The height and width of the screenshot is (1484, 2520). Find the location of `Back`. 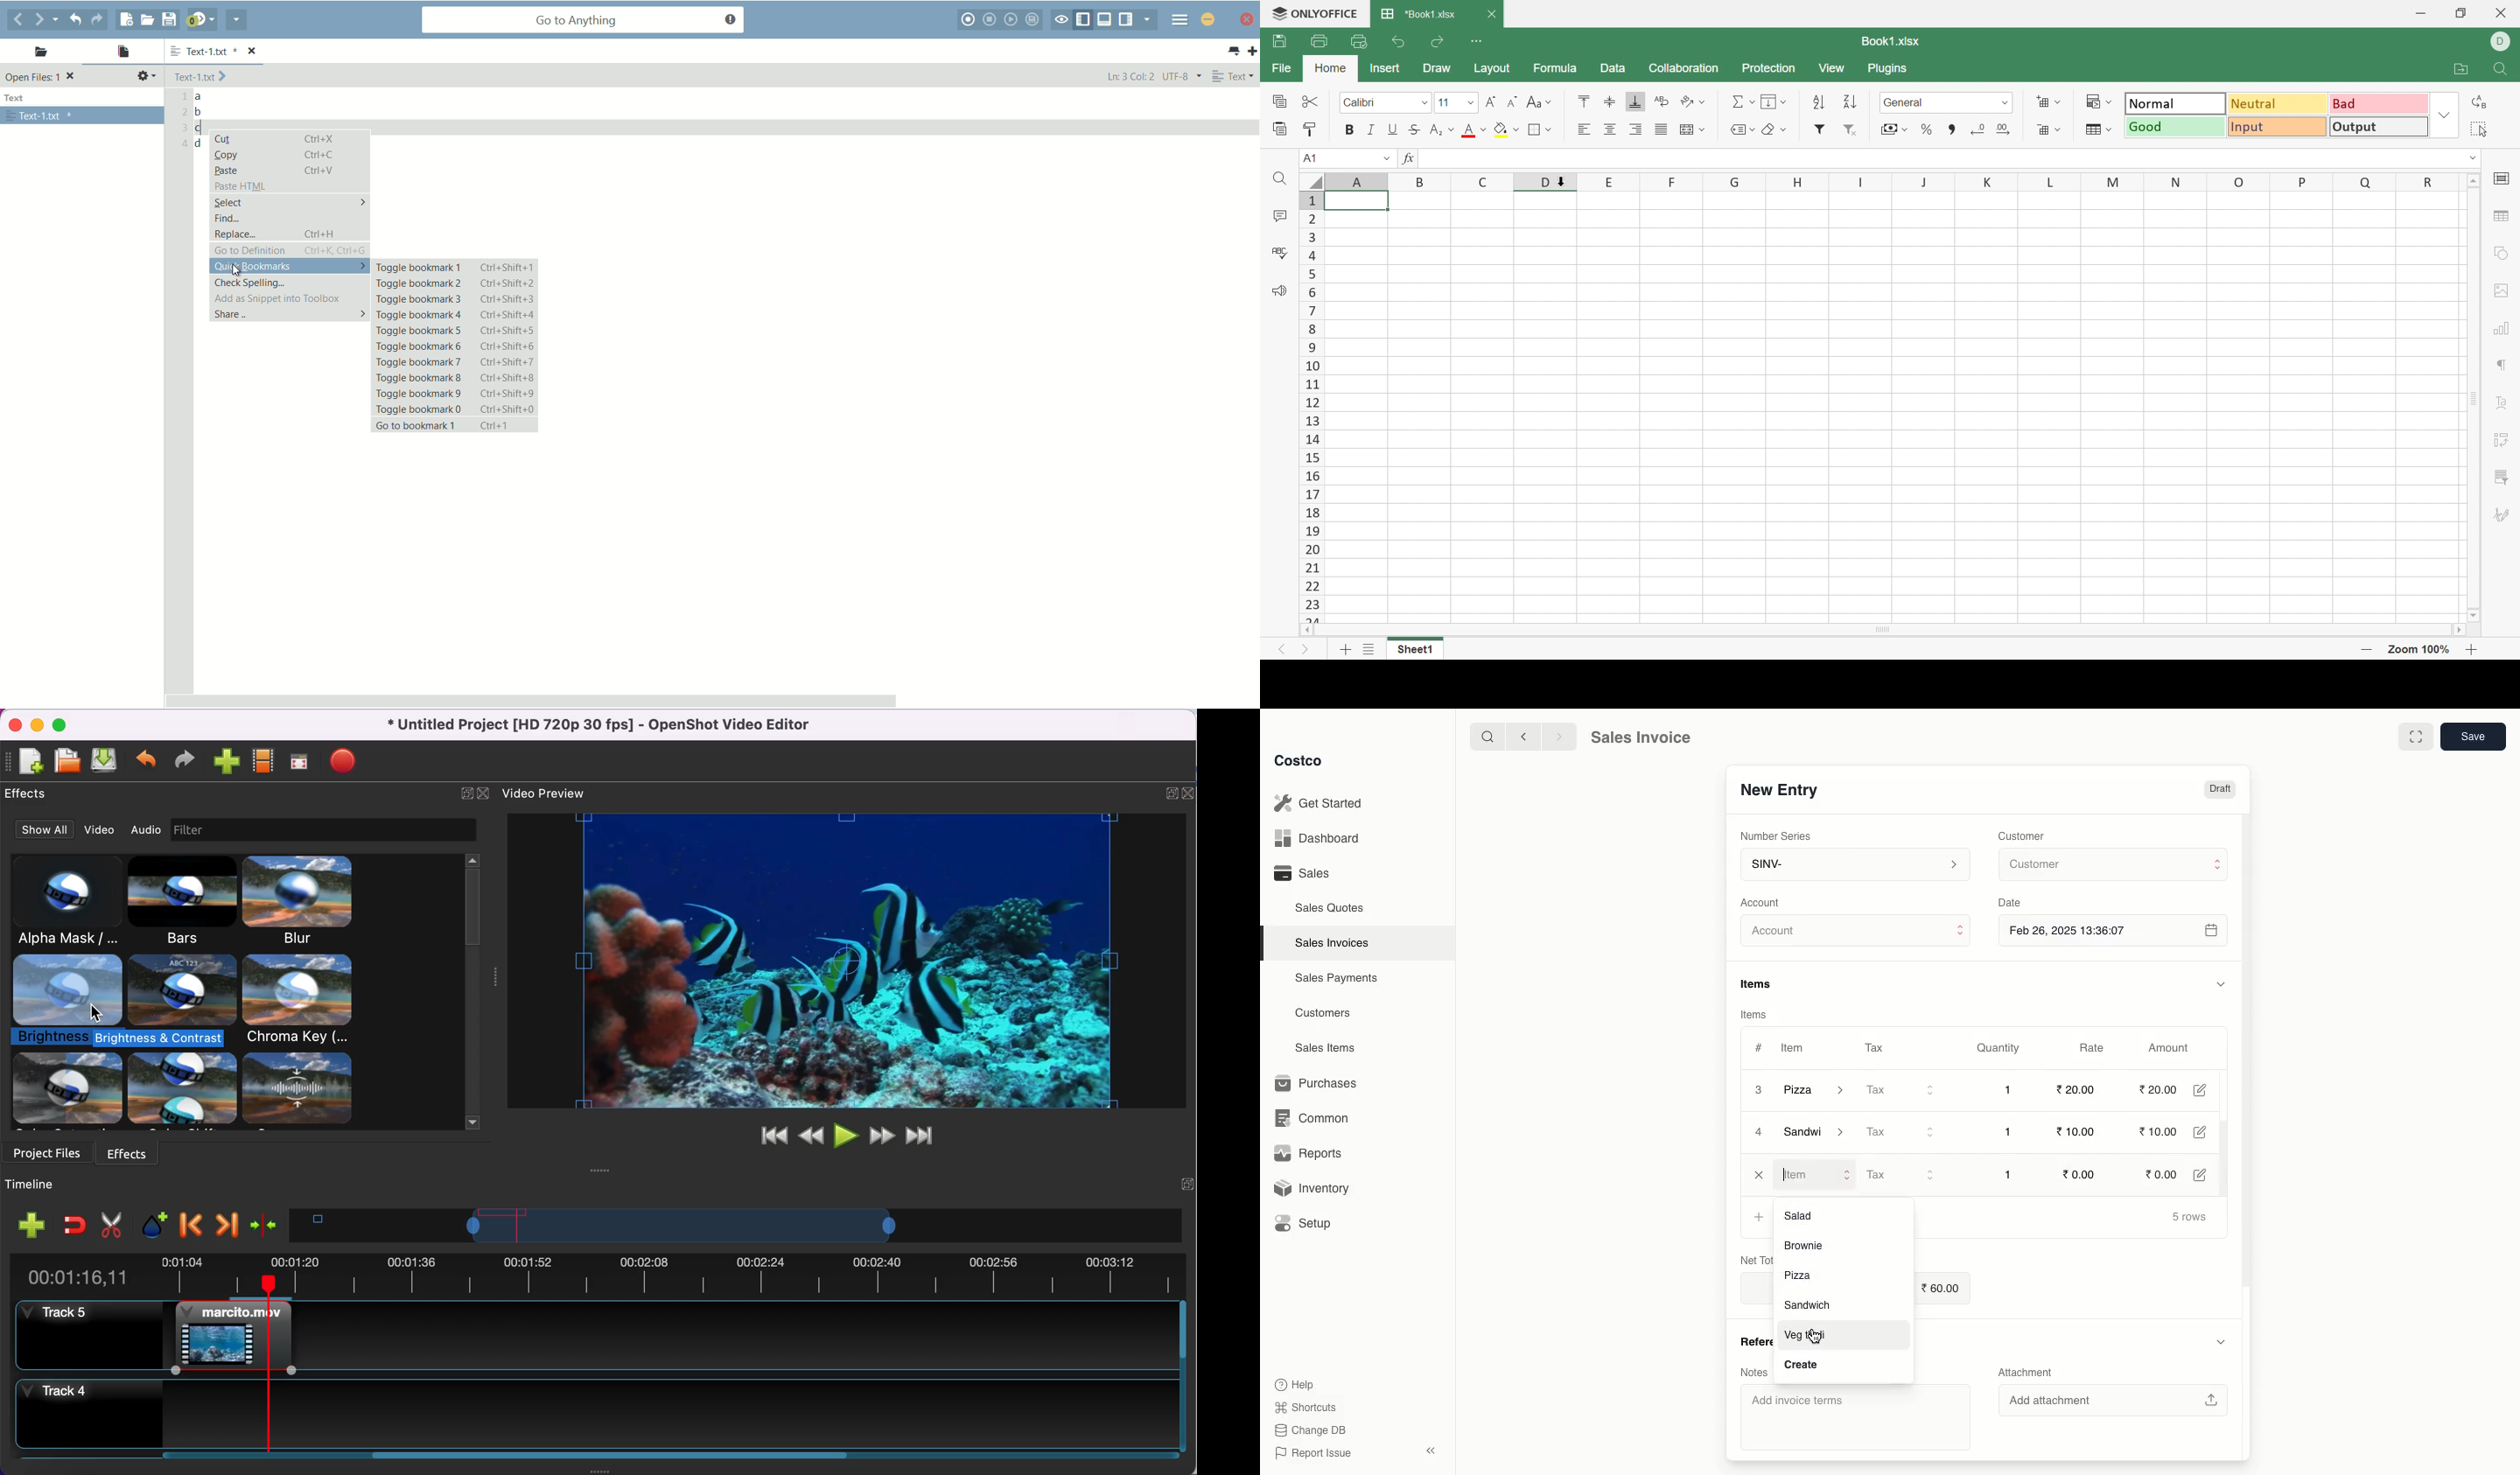

Back is located at coordinates (1522, 737).